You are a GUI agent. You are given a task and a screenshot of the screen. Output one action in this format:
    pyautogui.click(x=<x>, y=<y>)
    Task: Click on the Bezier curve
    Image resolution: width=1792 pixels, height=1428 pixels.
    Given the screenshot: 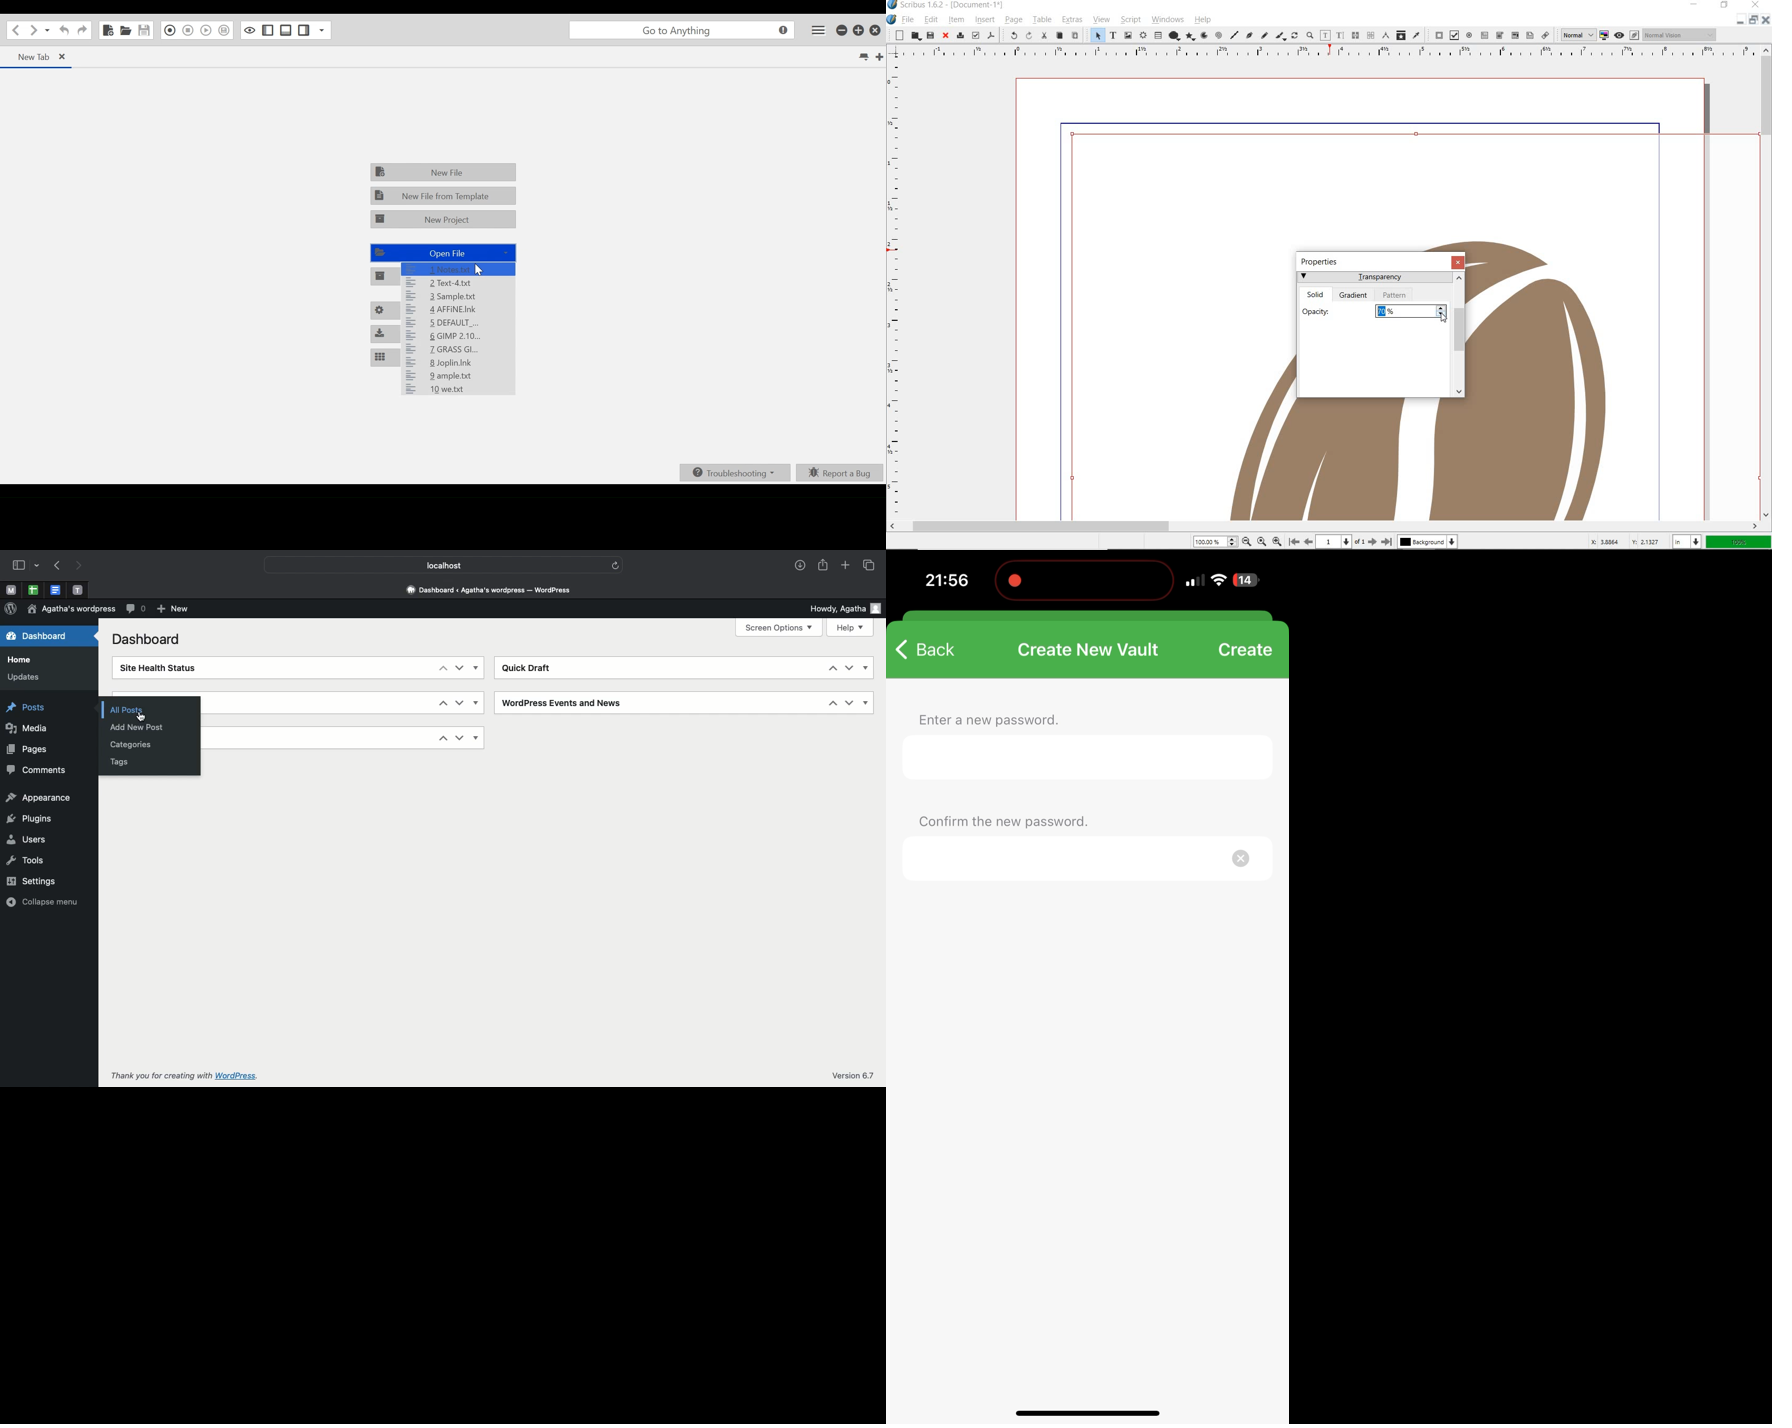 What is the action you would take?
    pyautogui.click(x=1249, y=35)
    